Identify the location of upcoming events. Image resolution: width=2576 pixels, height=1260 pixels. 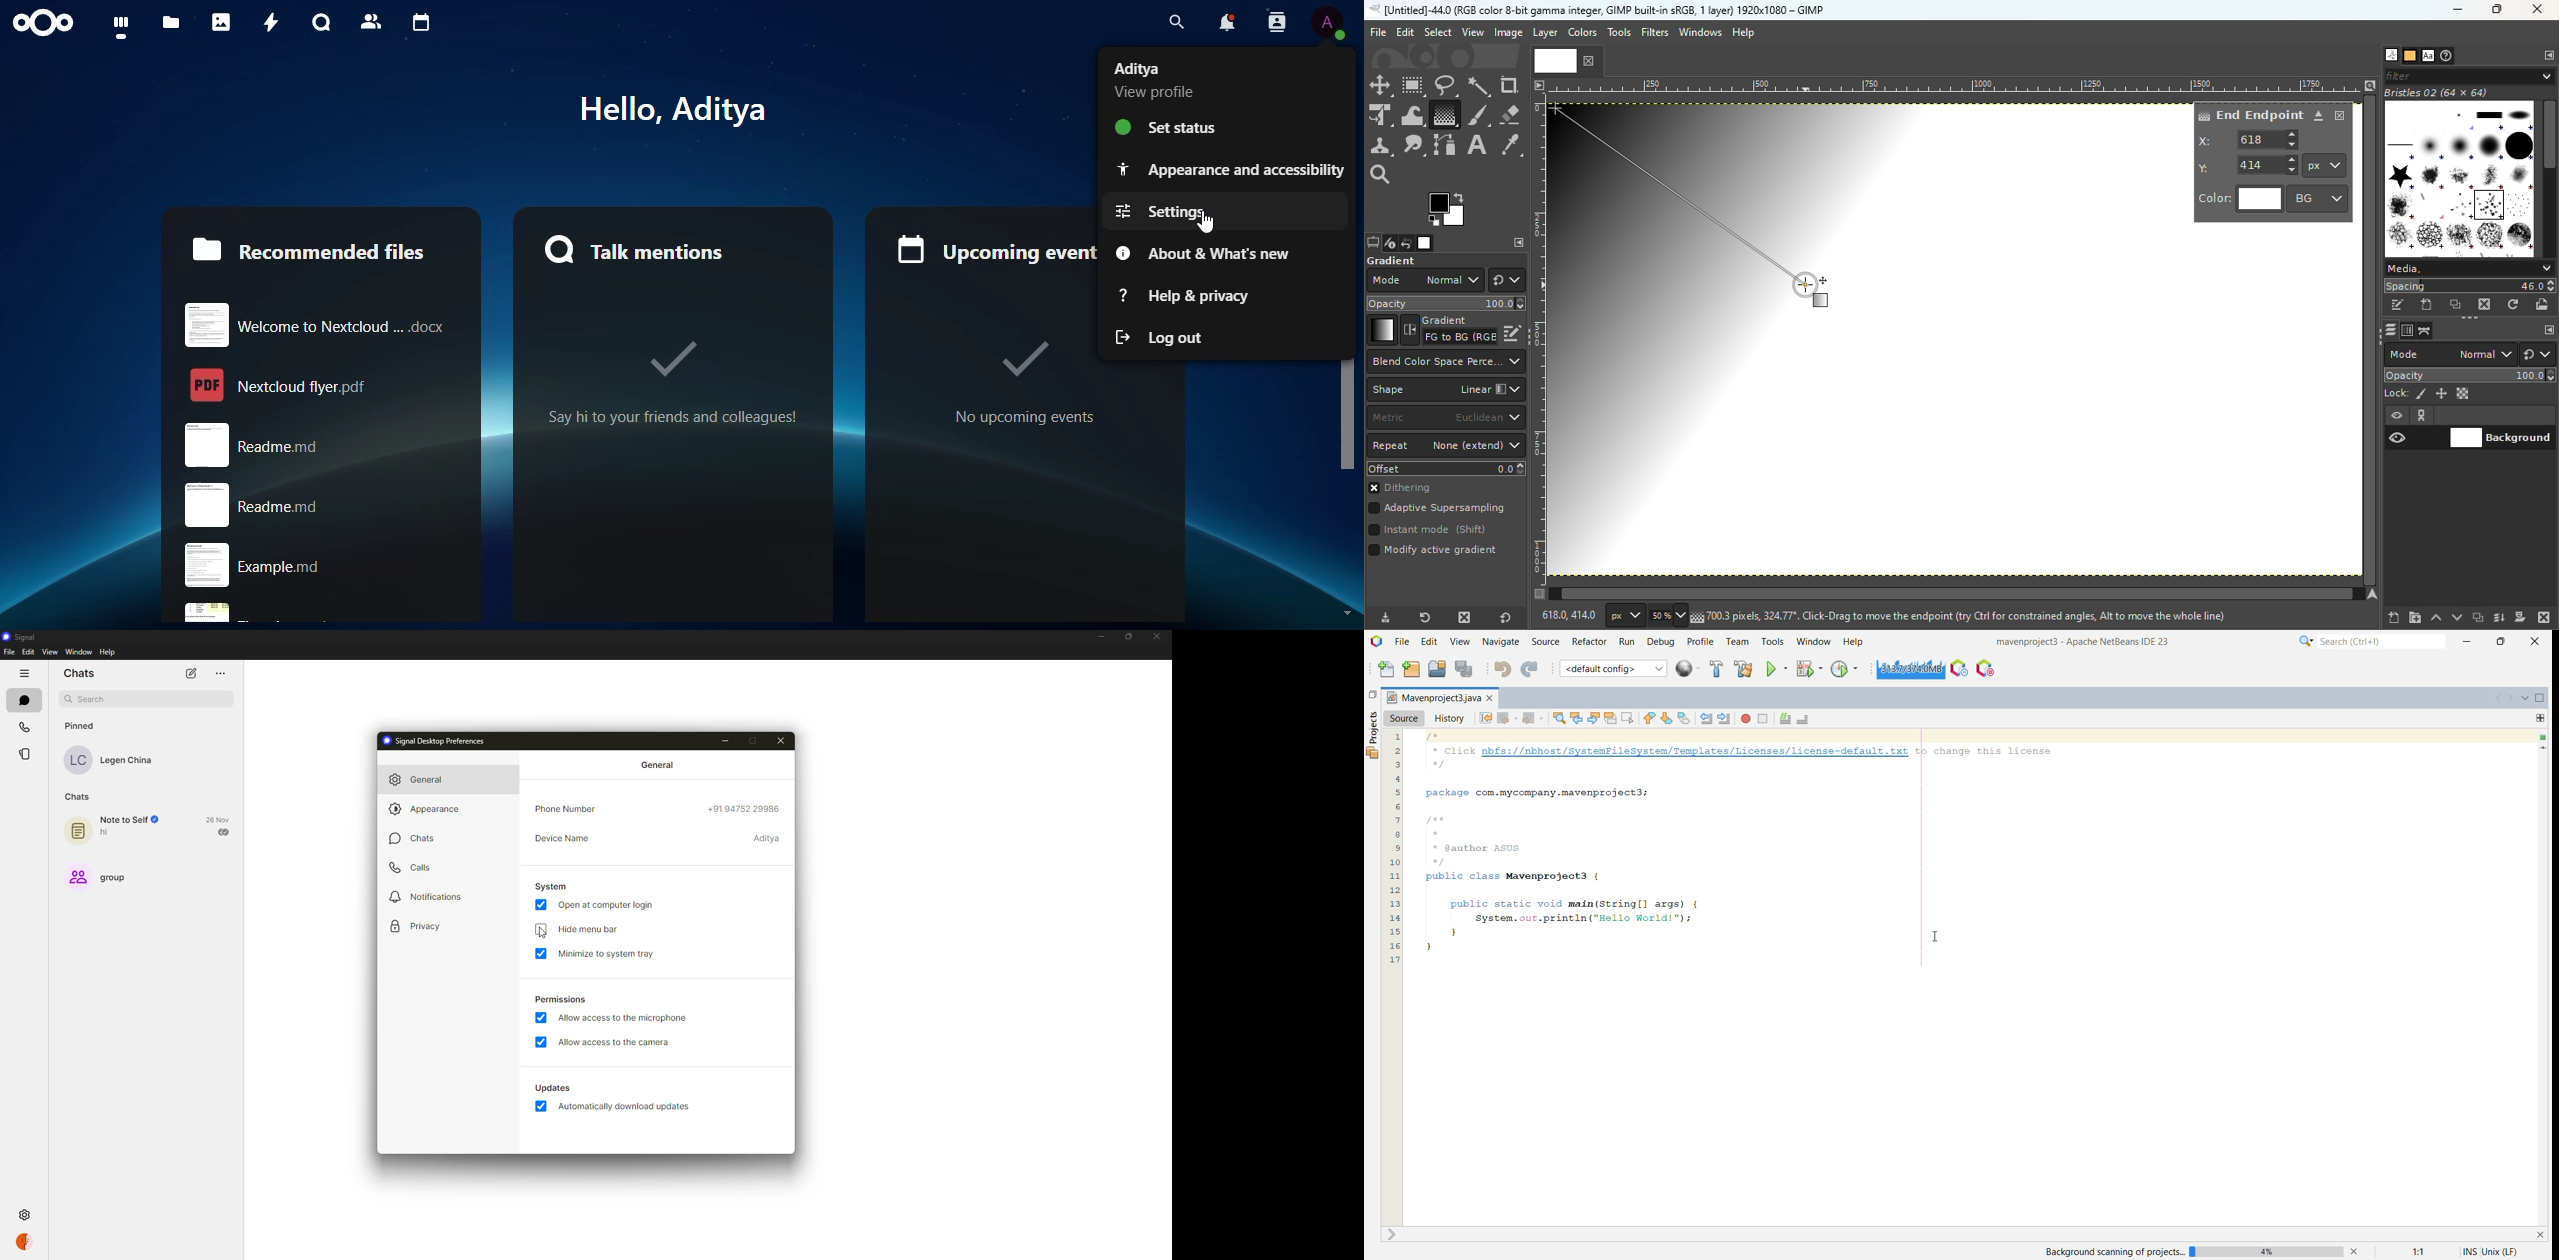
(987, 242).